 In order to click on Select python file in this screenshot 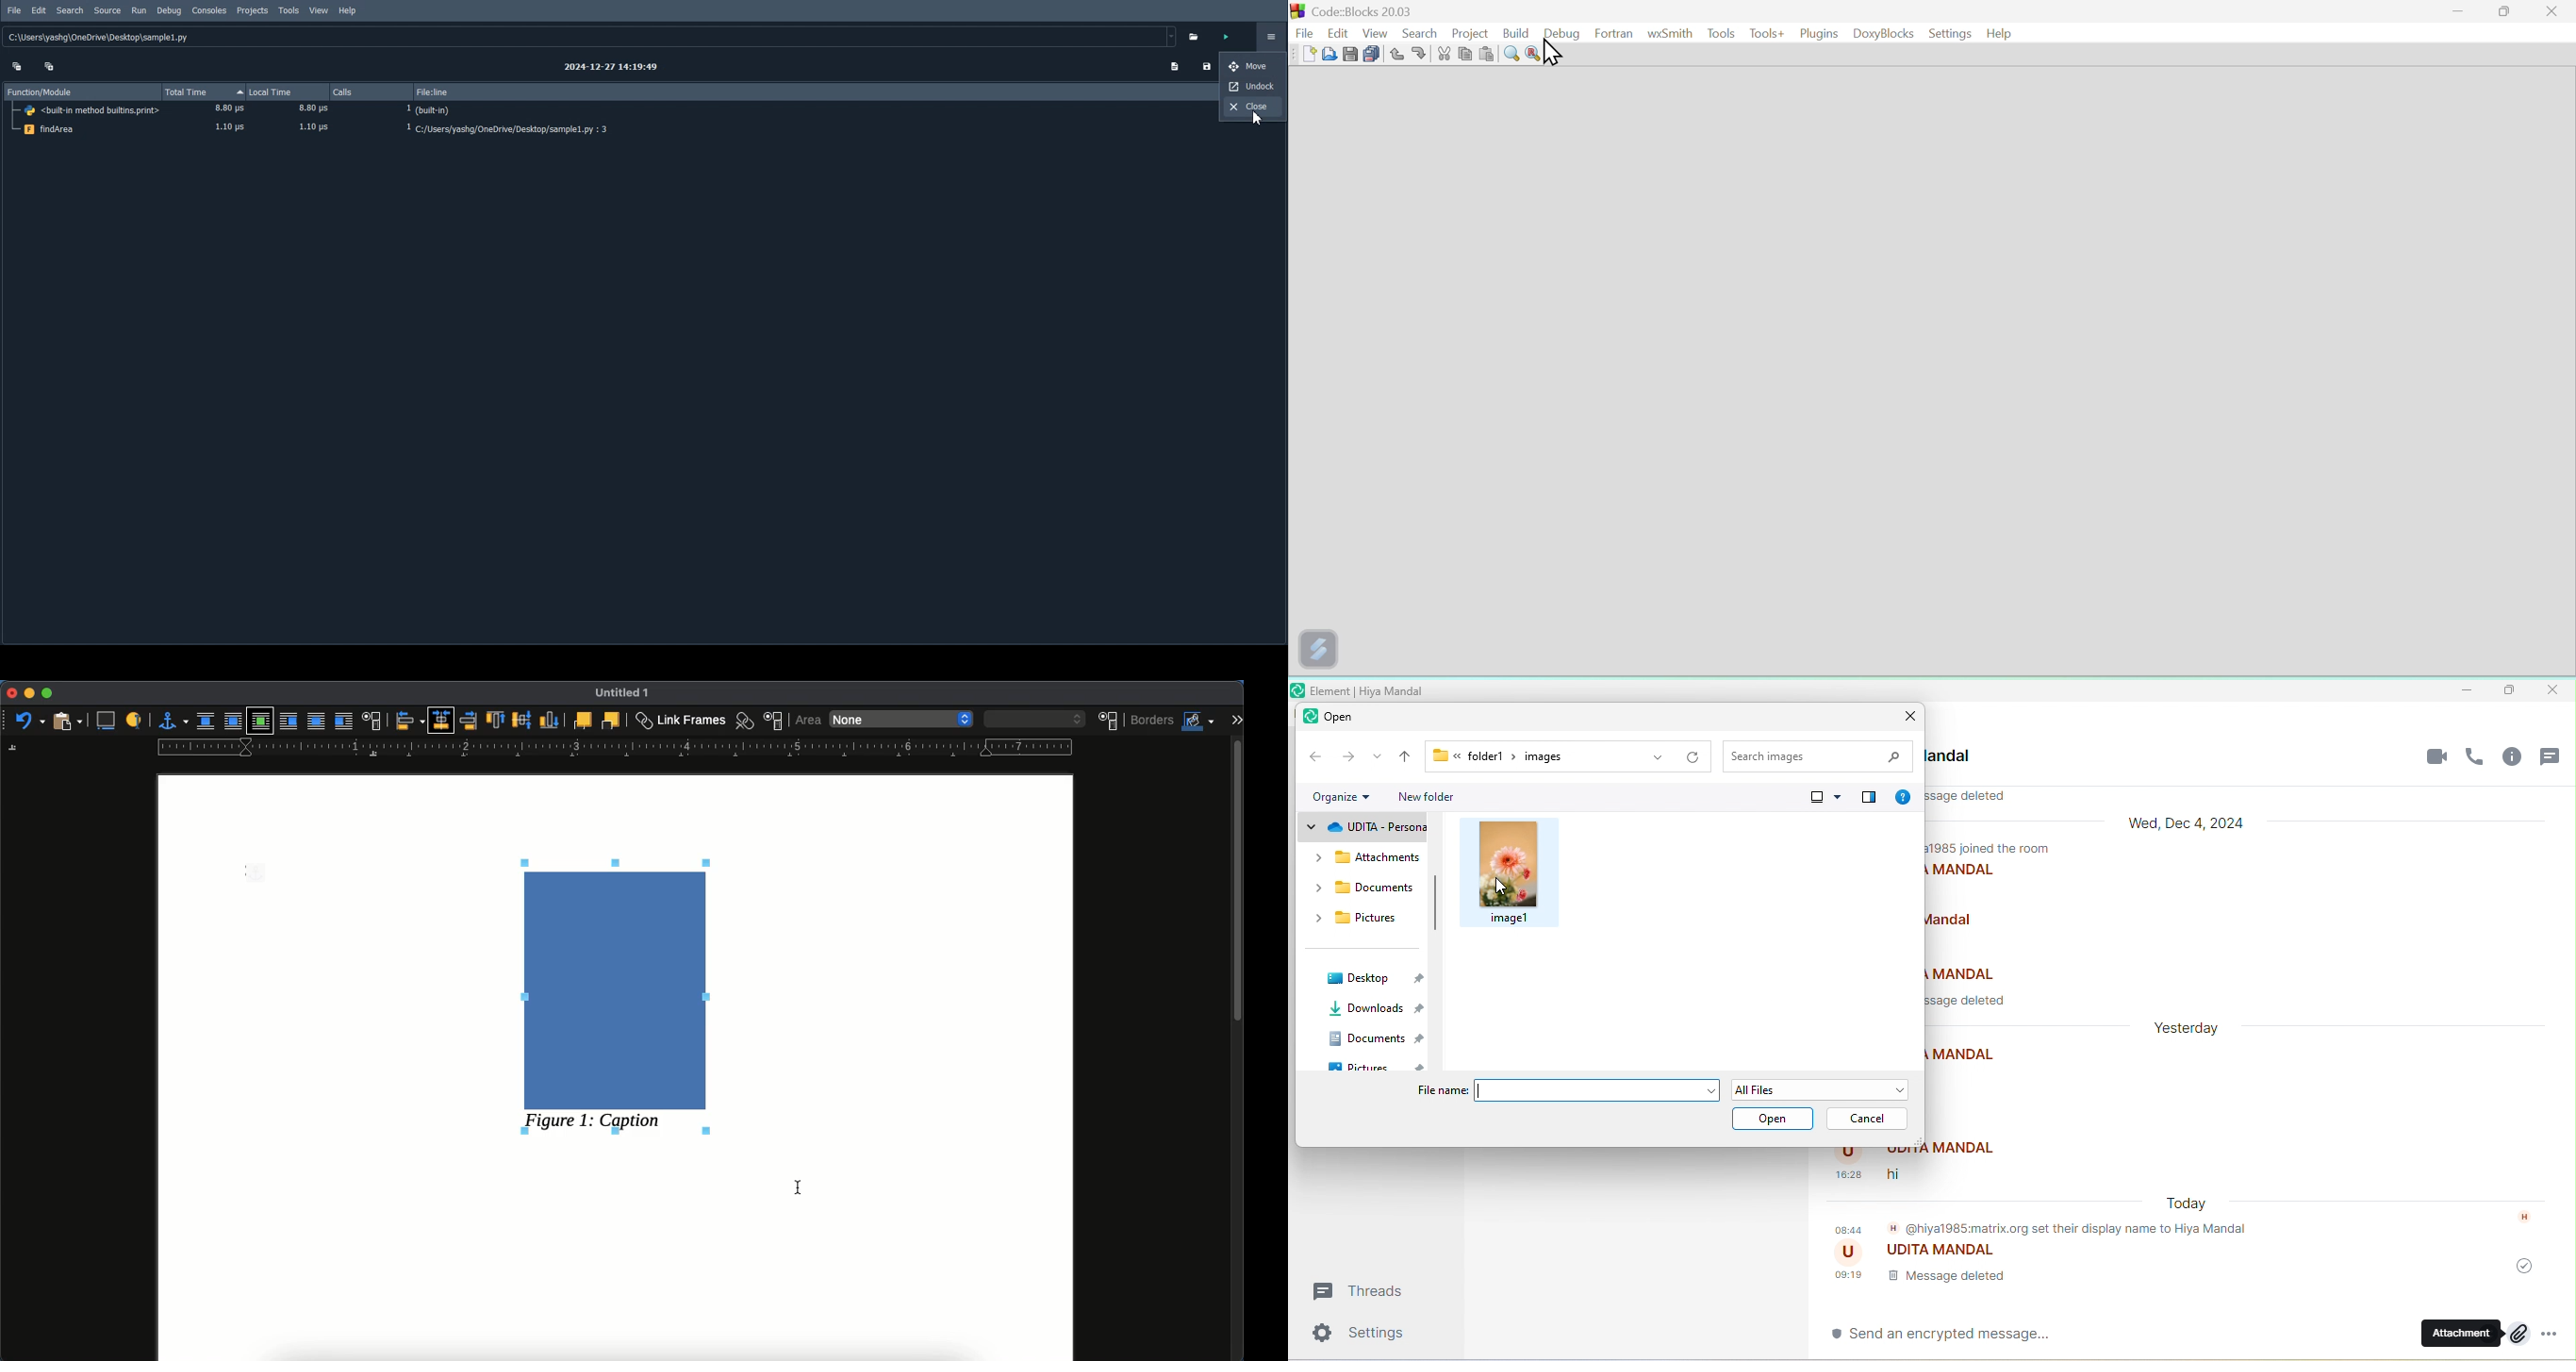, I will do `click(1196, 36)`.